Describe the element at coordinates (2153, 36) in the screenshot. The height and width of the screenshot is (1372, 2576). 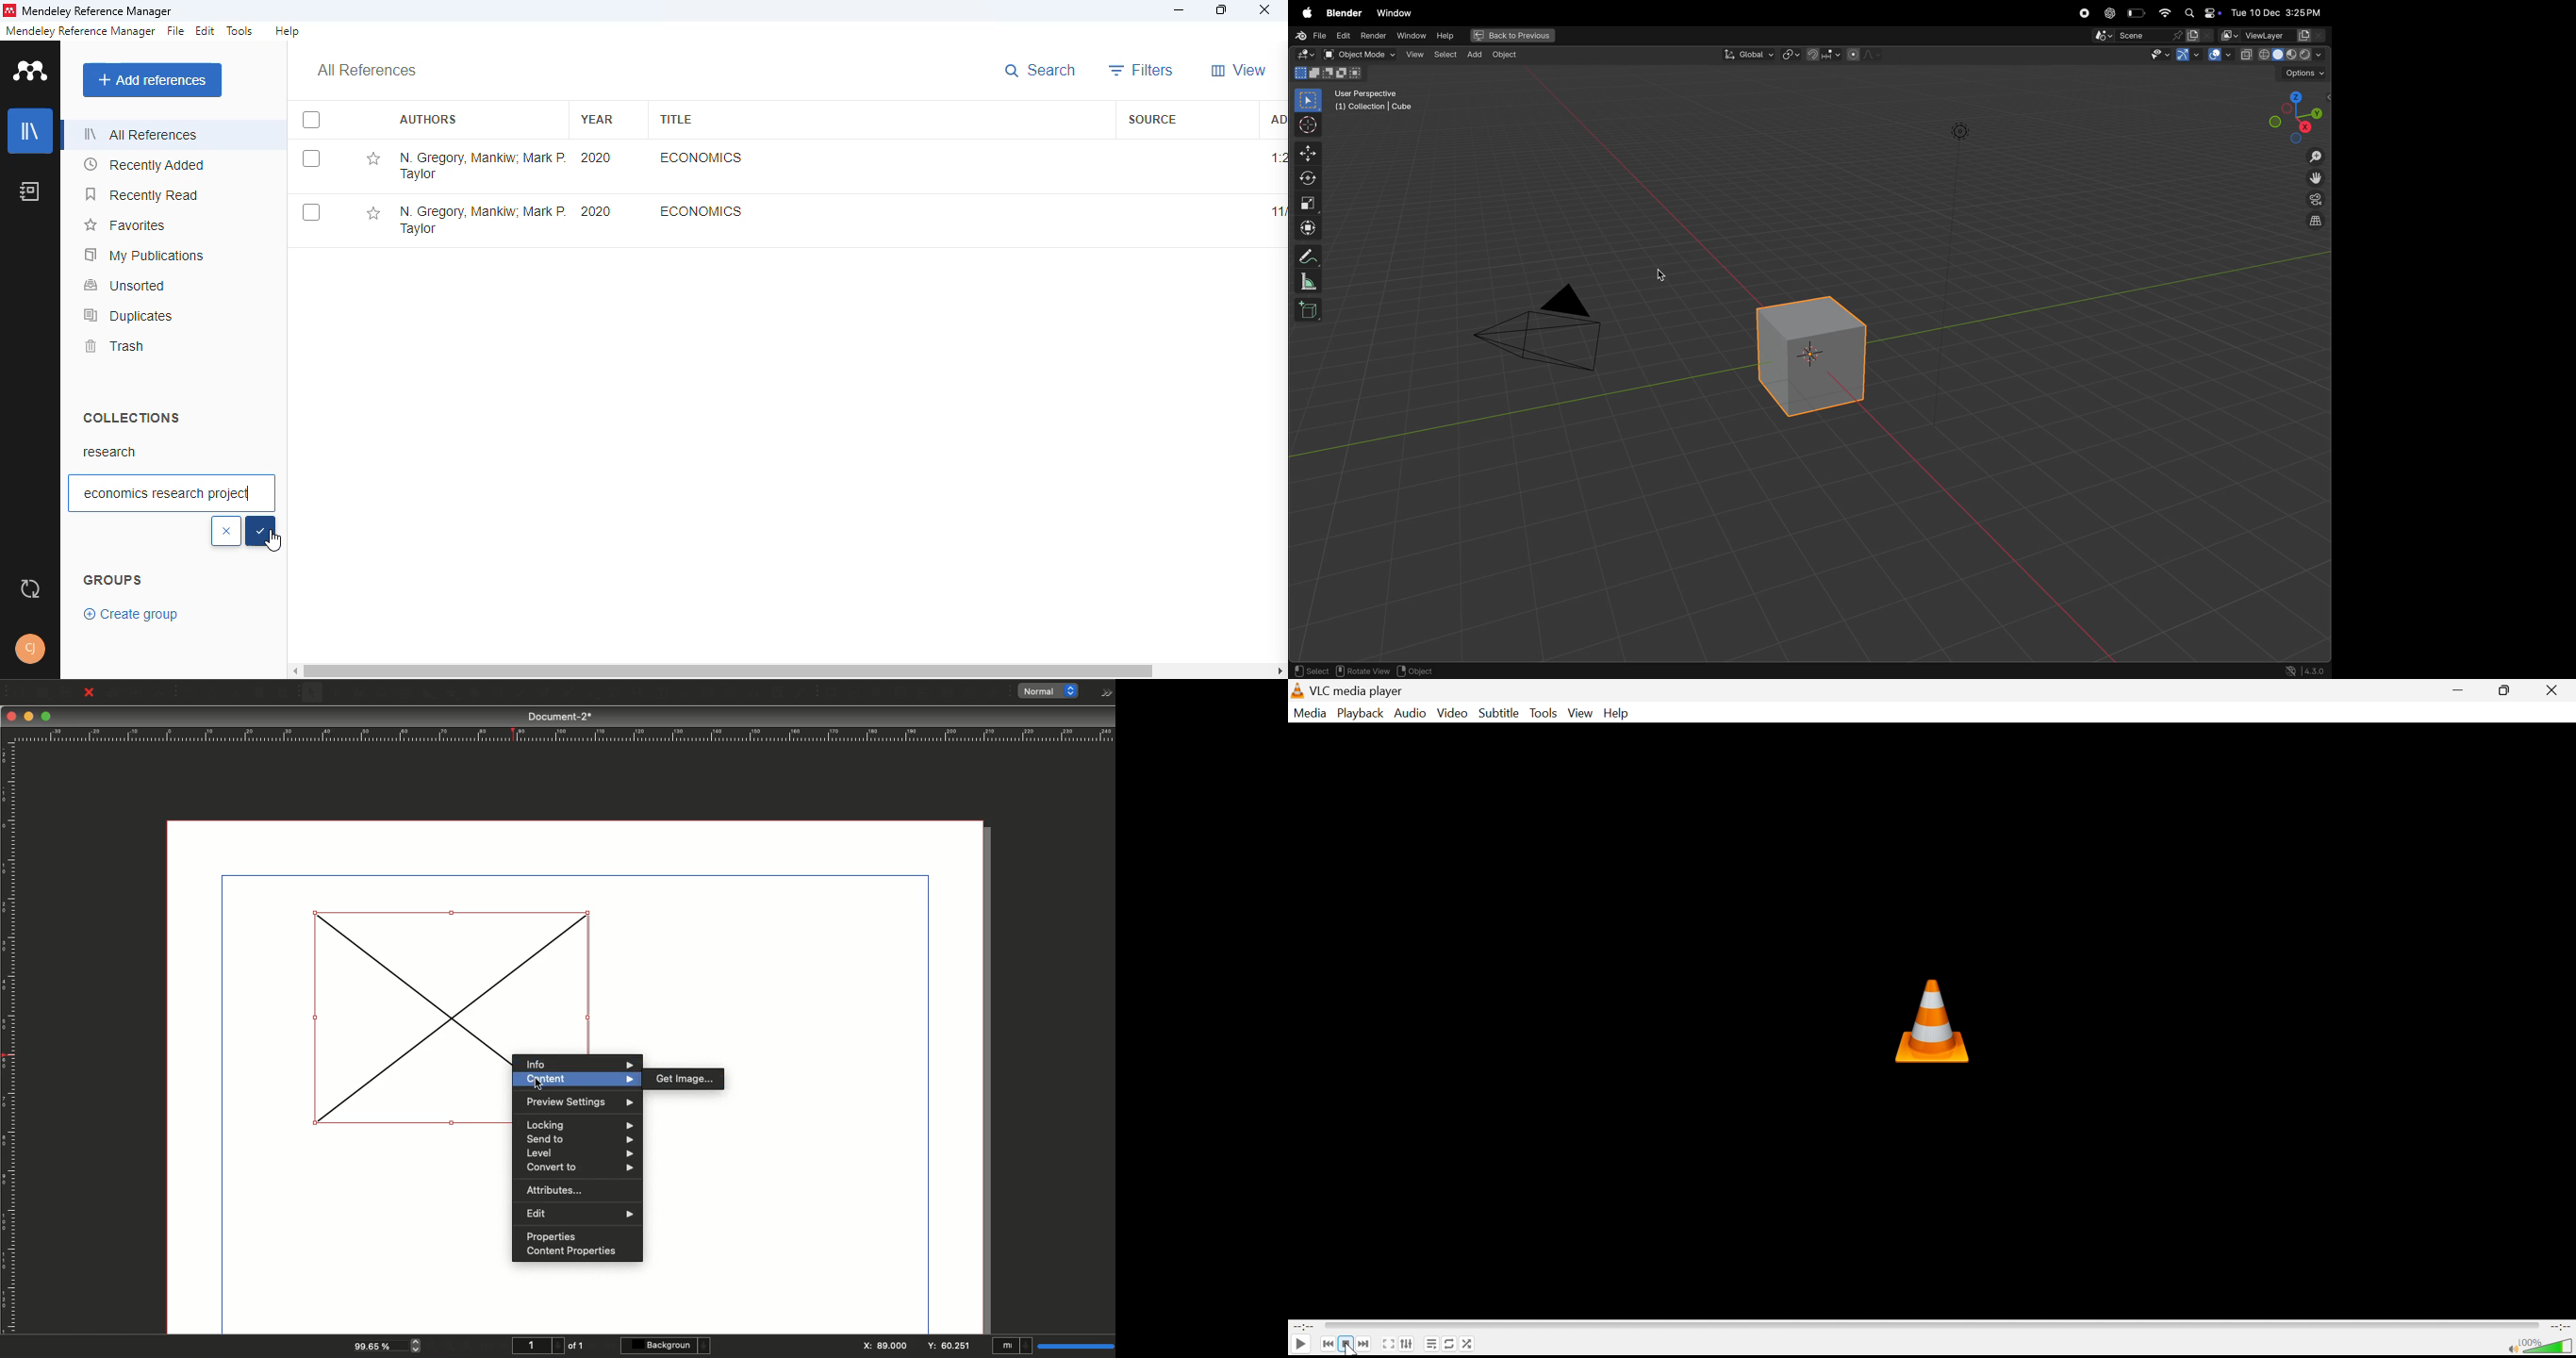
I see `Scene` at that location.